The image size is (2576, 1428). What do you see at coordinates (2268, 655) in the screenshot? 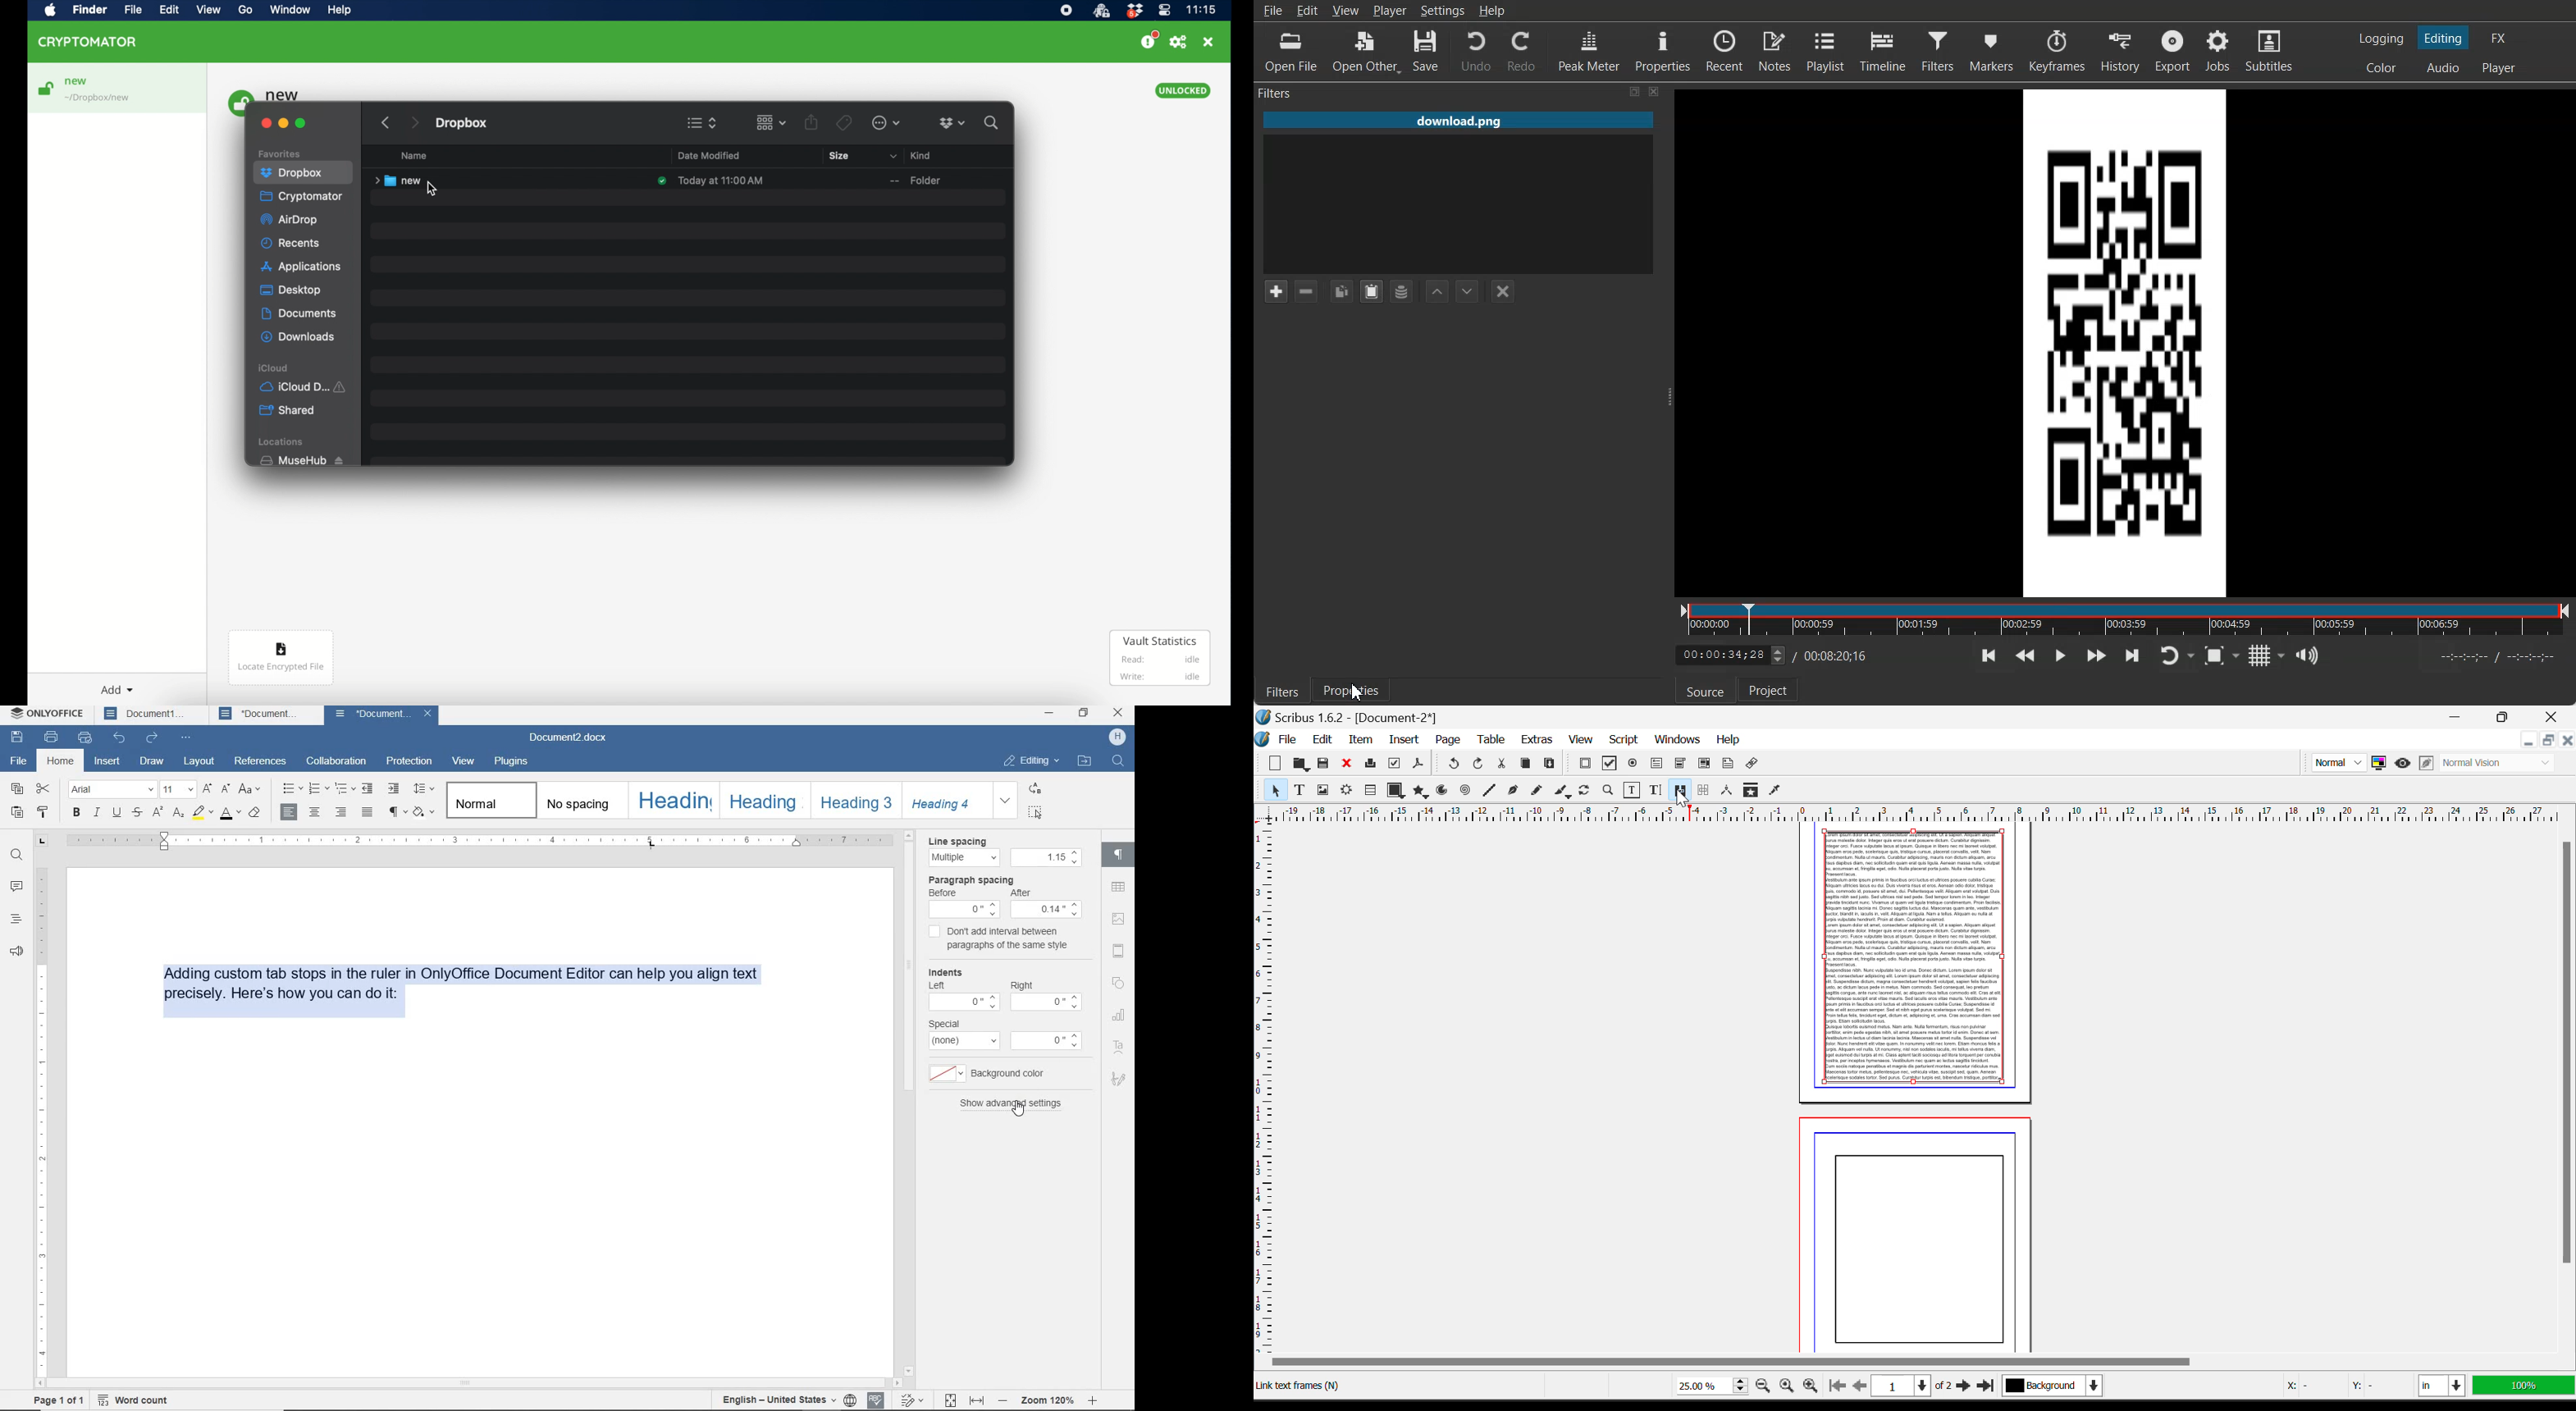
I see `Toggle grid display on the player` at bounding box center [2268, 655].